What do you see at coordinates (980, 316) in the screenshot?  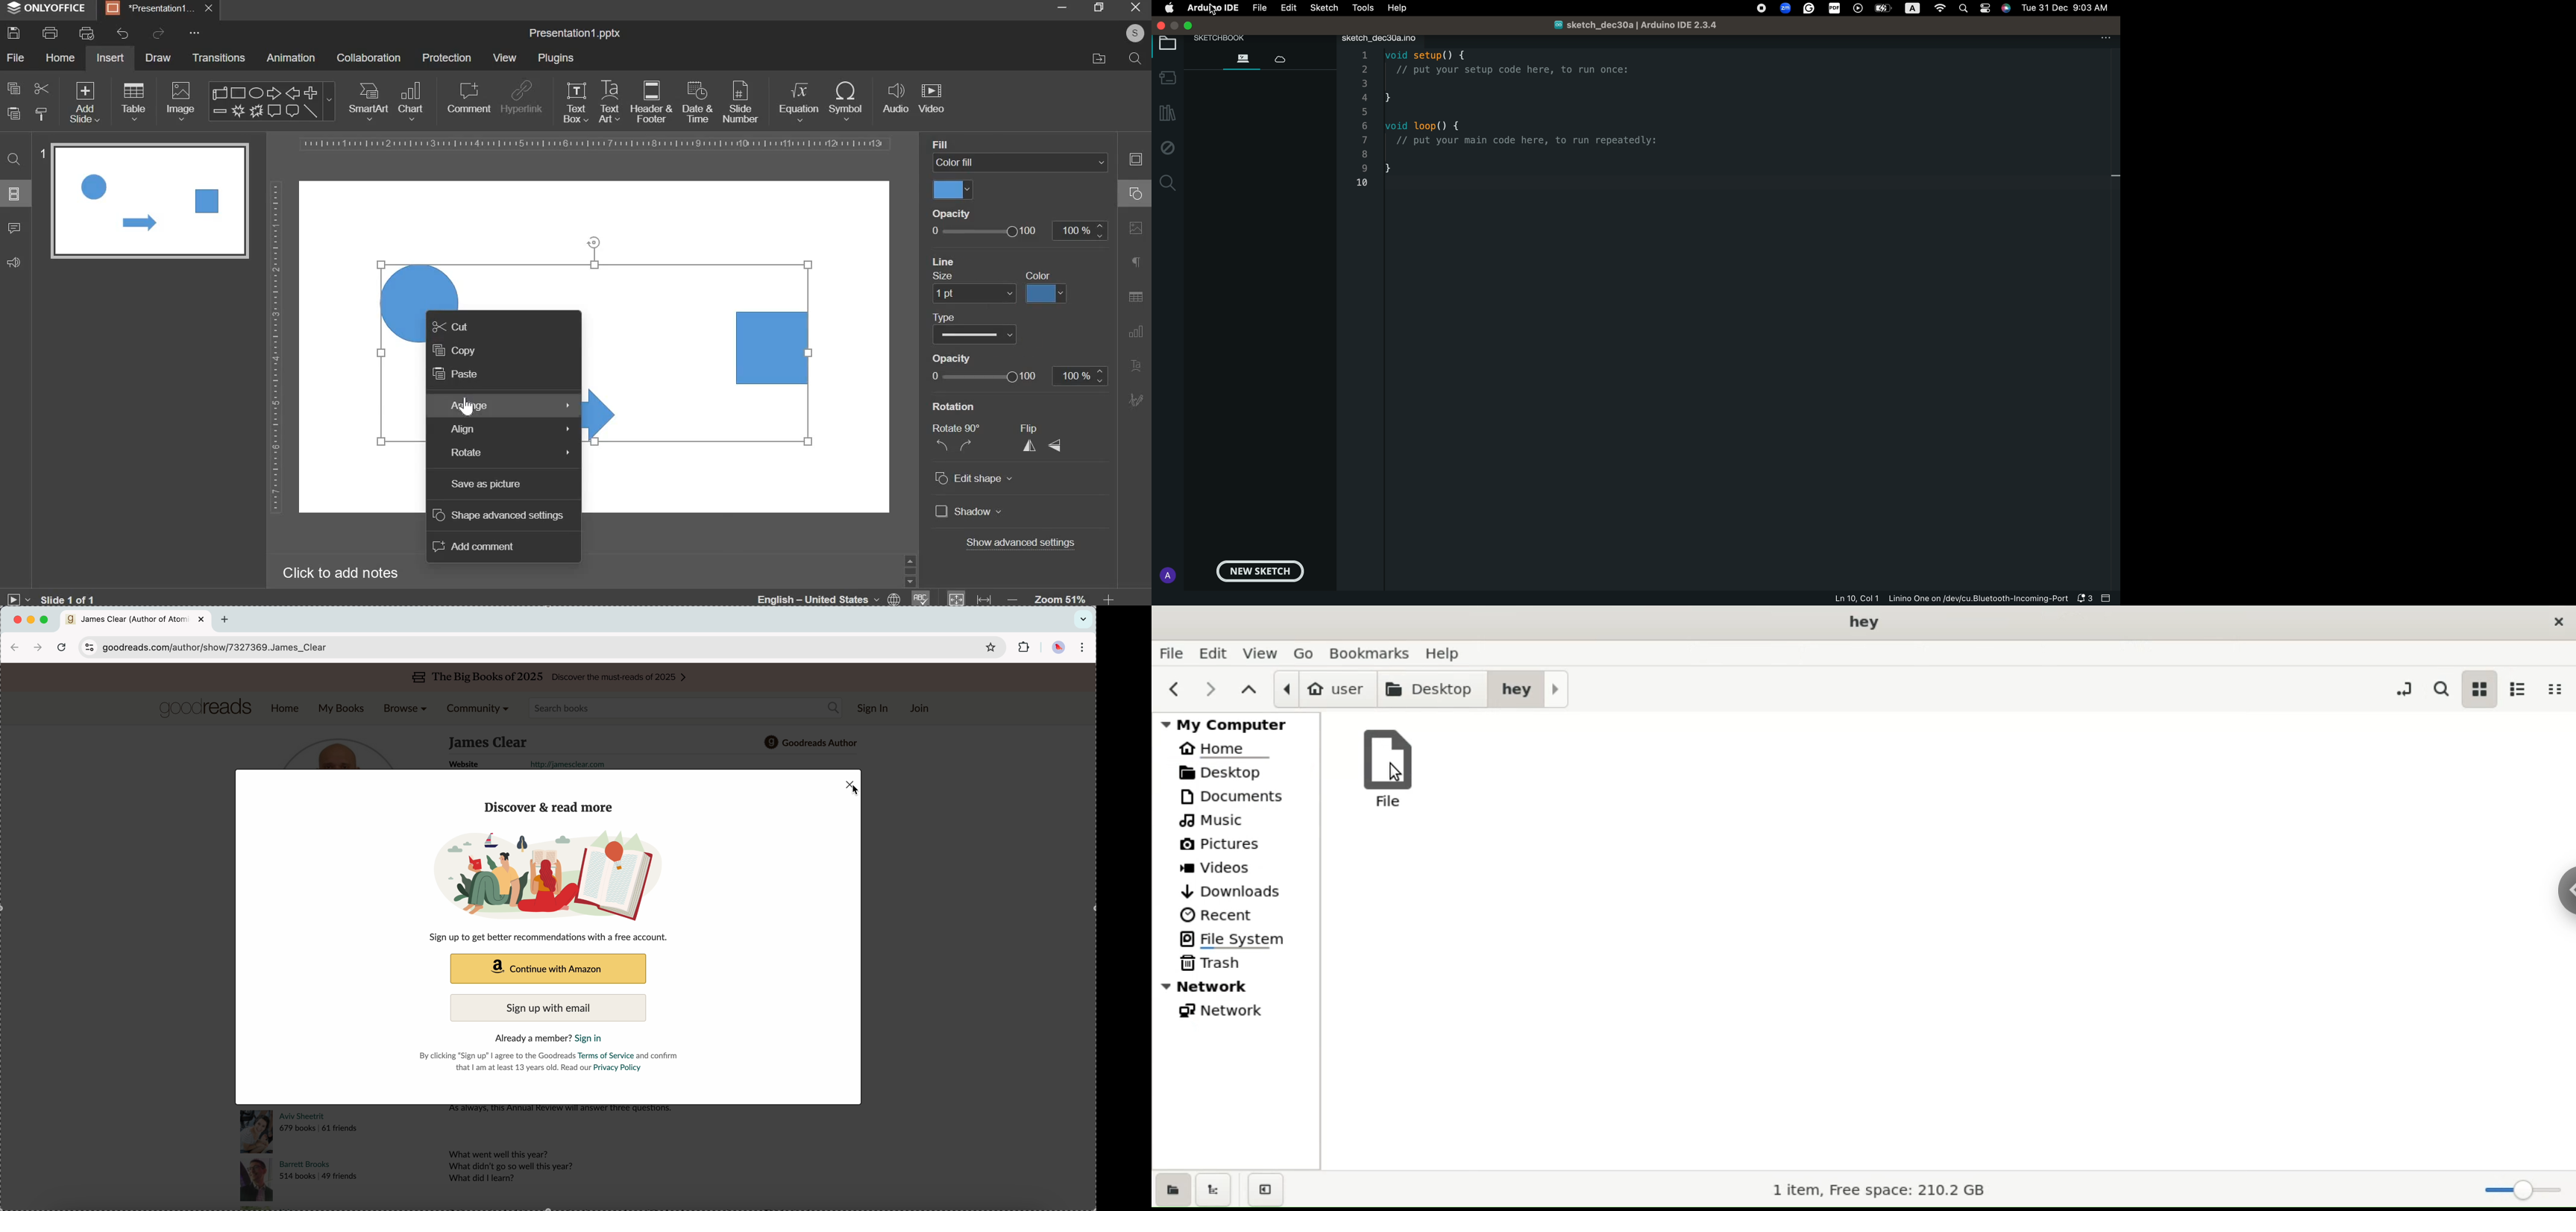 I see `type` at bounding box center [980, 316].